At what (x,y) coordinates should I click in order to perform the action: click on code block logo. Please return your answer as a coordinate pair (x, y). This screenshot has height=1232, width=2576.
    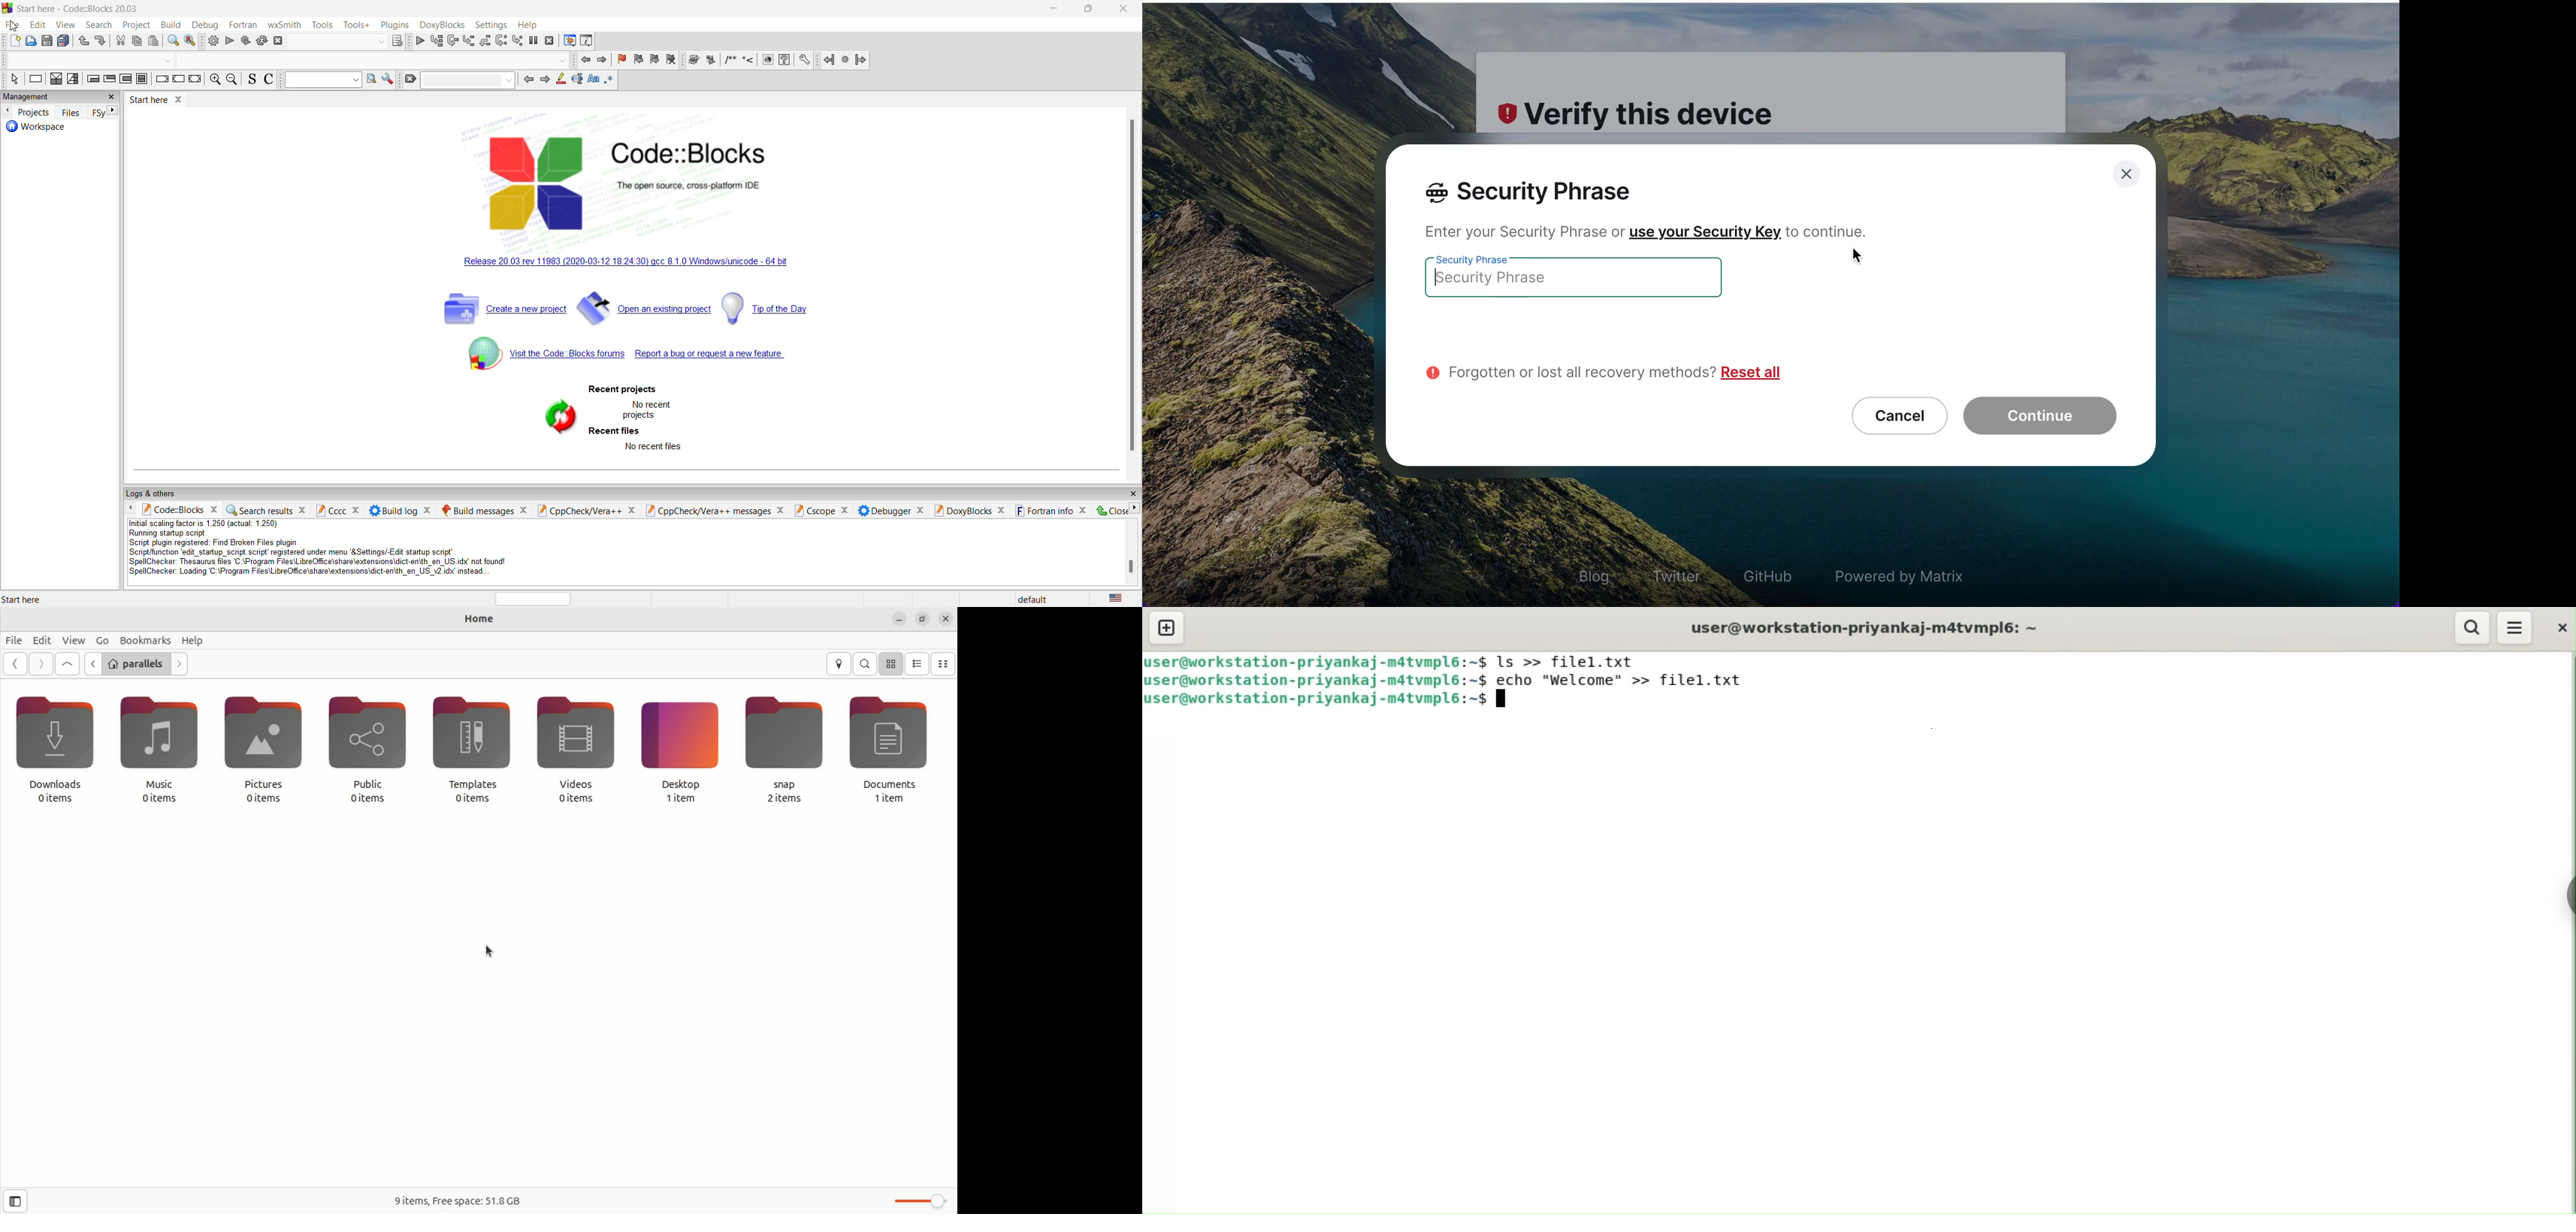
    Looking at the image, I should click on (535, 181).